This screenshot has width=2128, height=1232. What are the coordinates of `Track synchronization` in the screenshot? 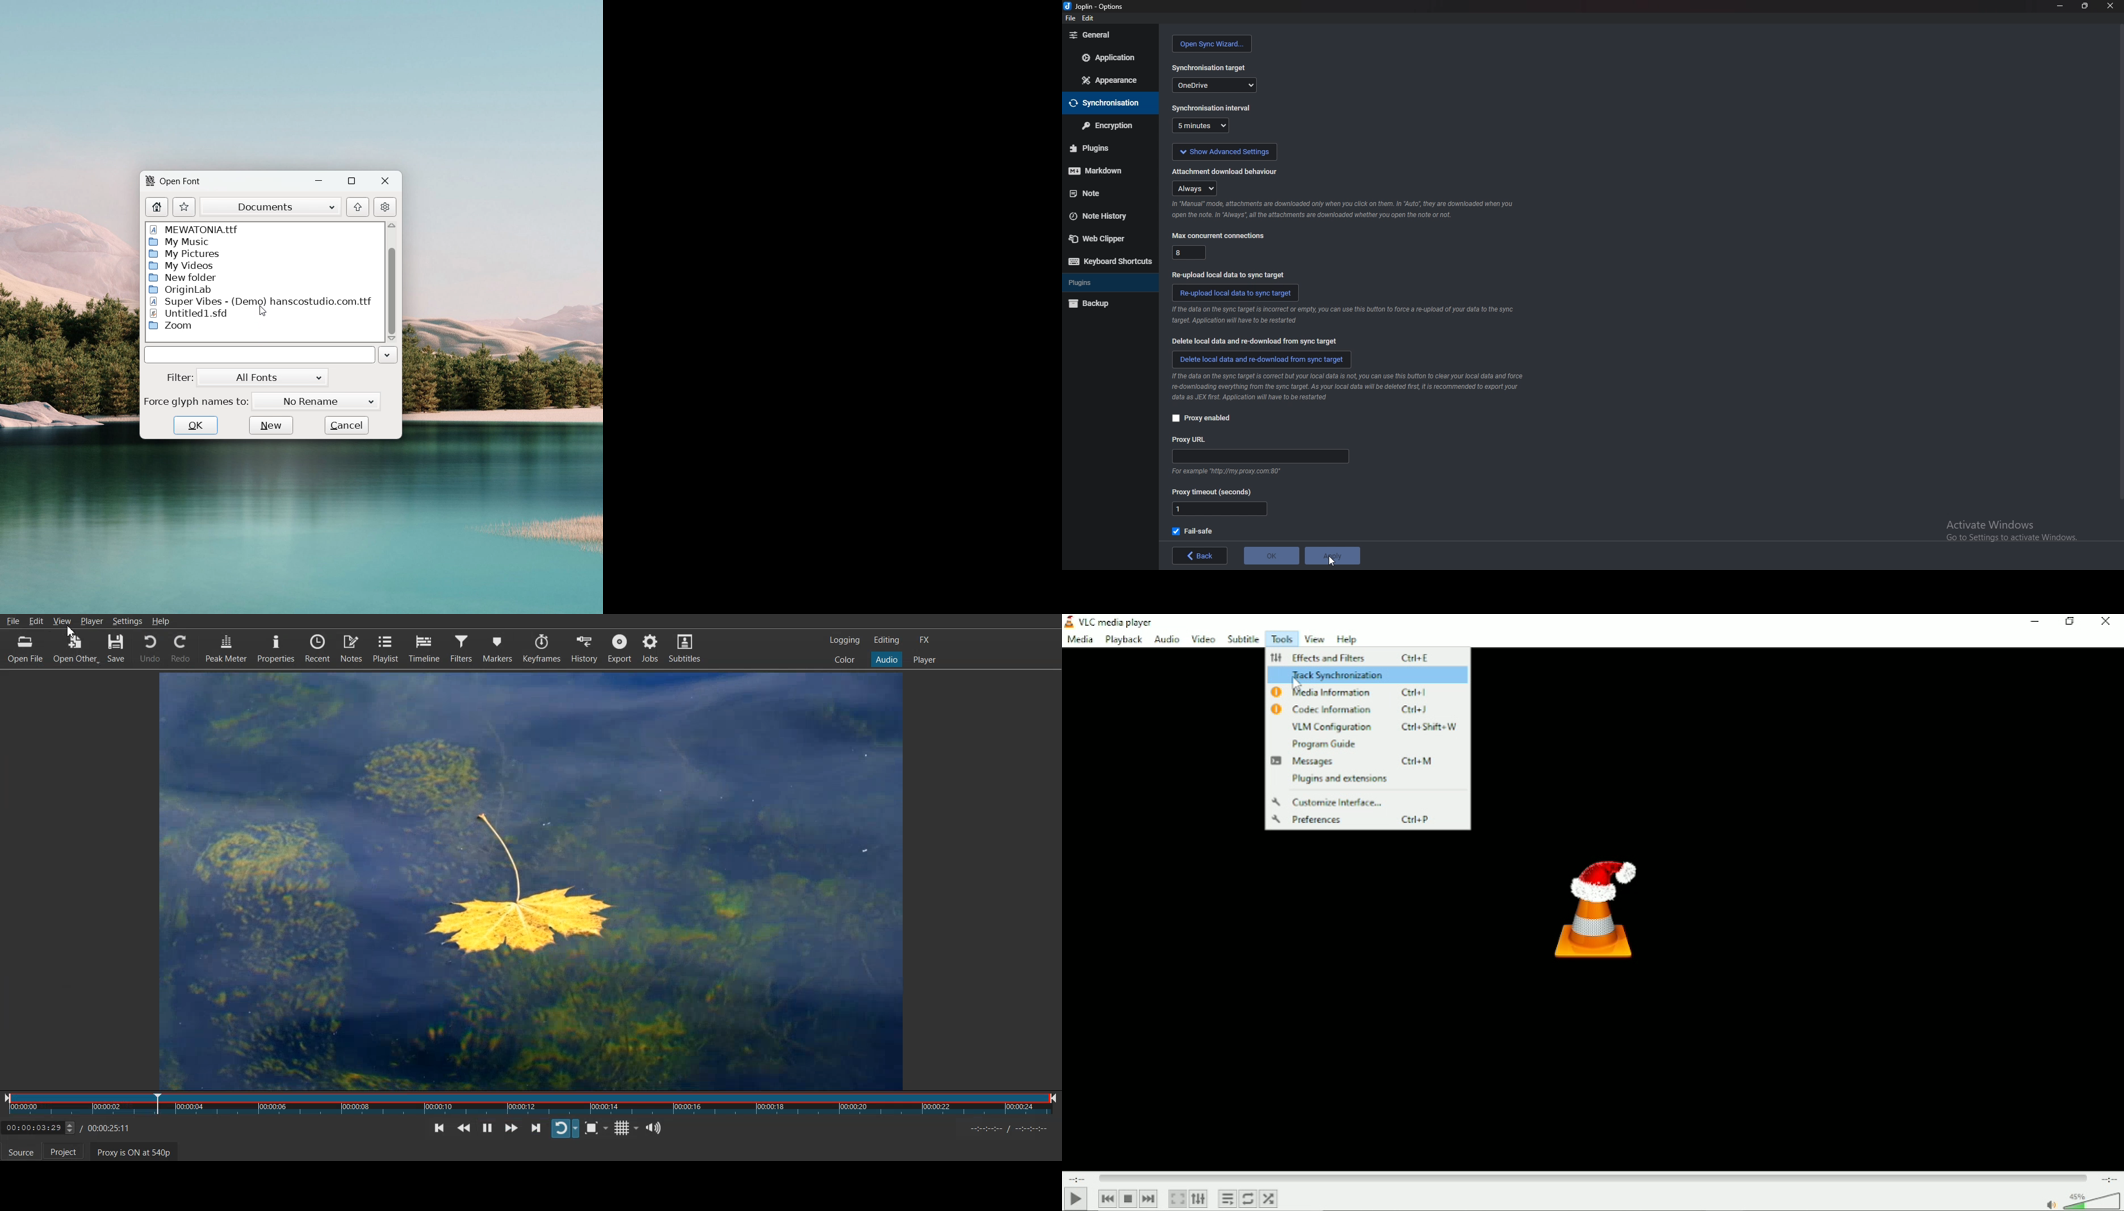 It's located at (1368, 675).